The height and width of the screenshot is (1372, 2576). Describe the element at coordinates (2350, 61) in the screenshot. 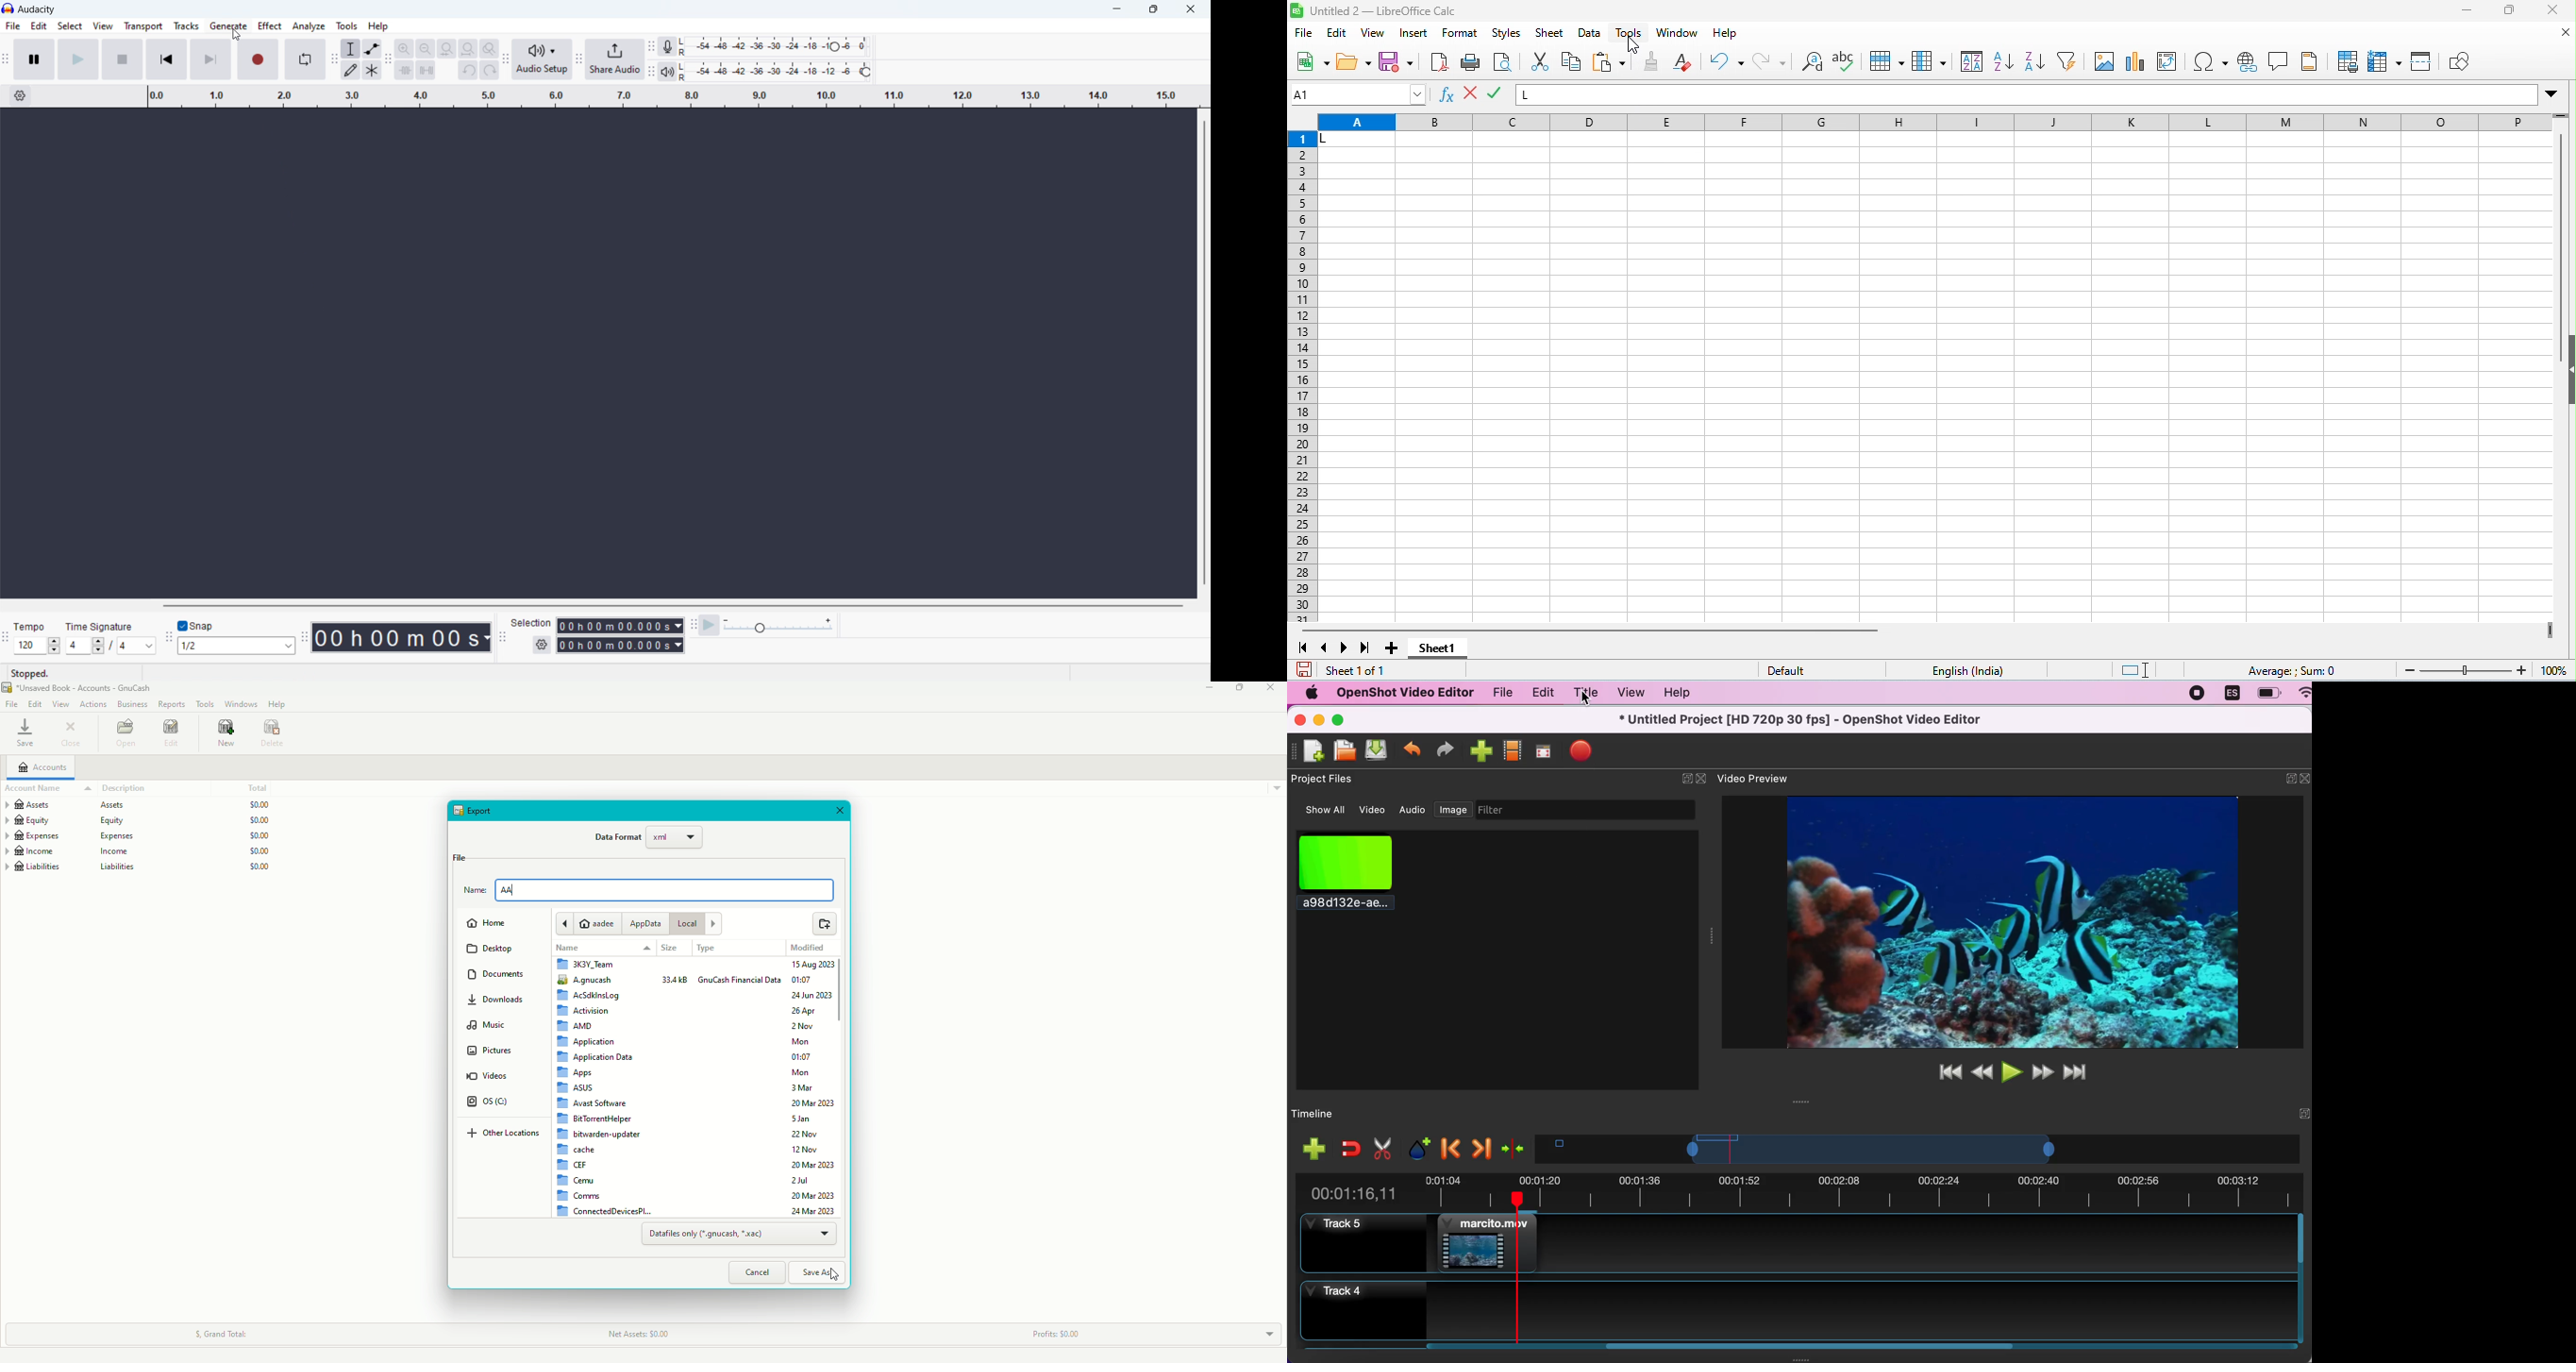

I see `define print preview` at that location.